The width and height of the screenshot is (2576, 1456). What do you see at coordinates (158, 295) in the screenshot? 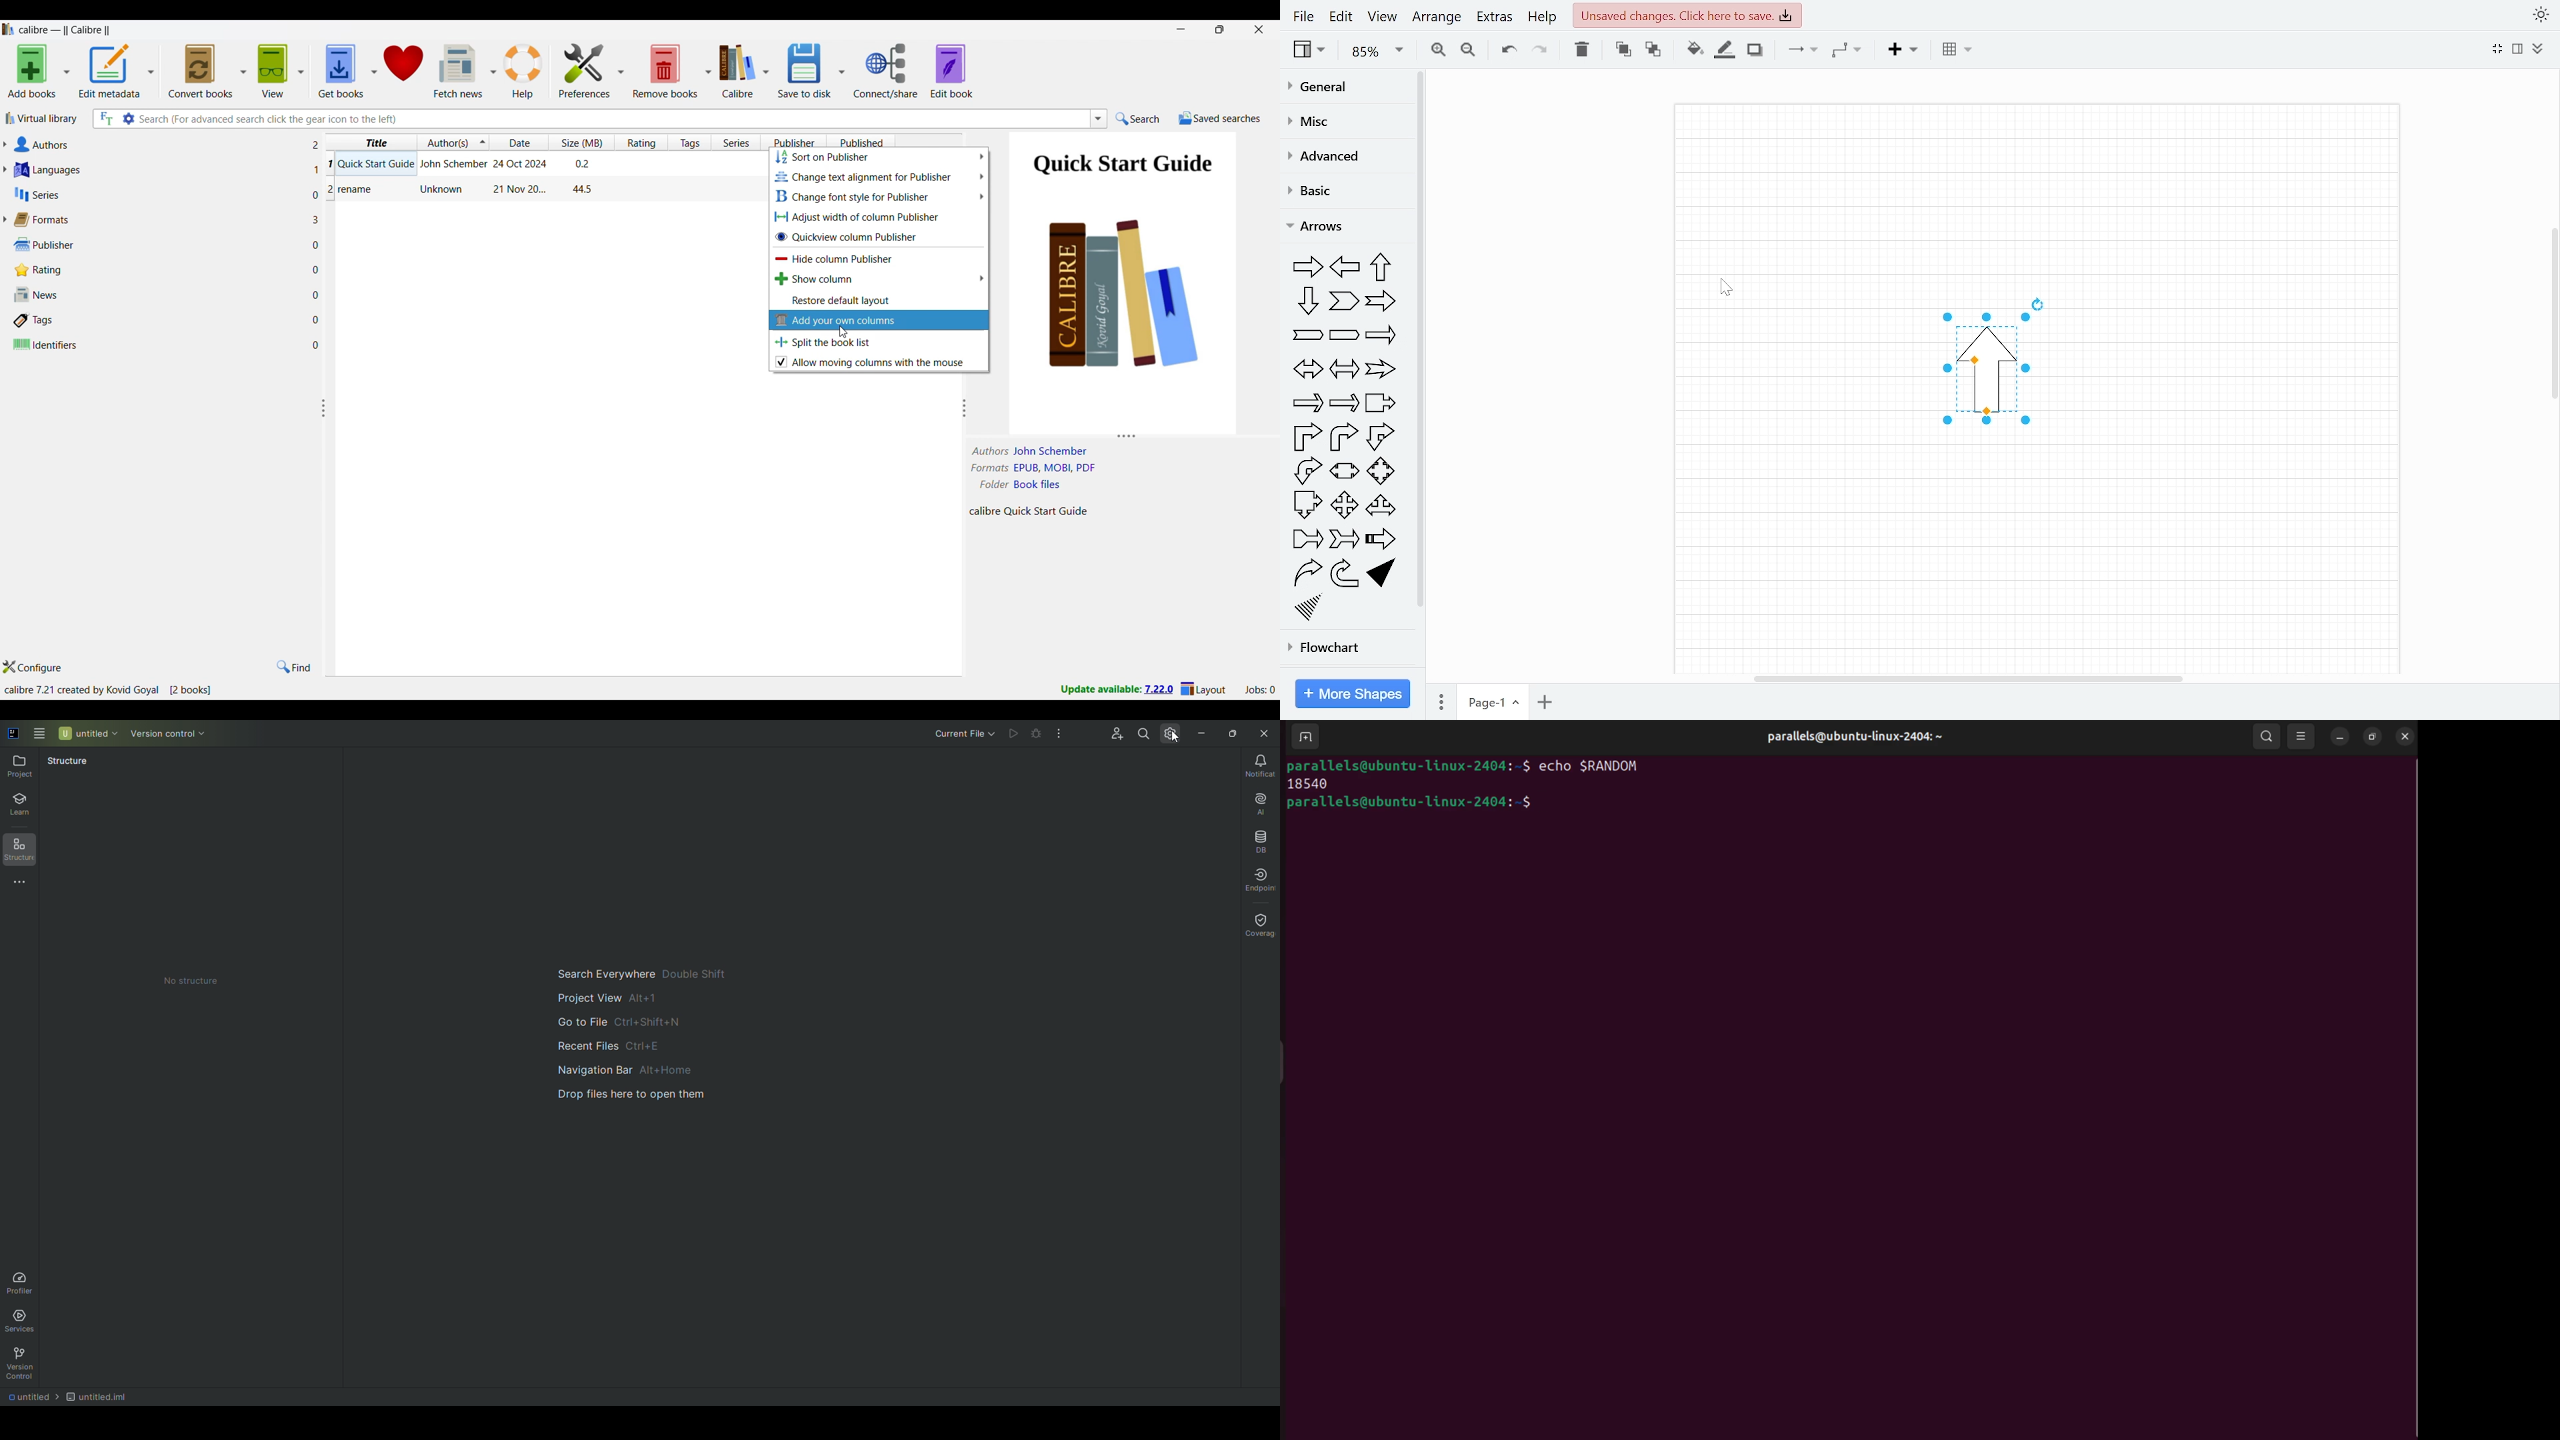
I see `News` at bounding box center [158, 295].